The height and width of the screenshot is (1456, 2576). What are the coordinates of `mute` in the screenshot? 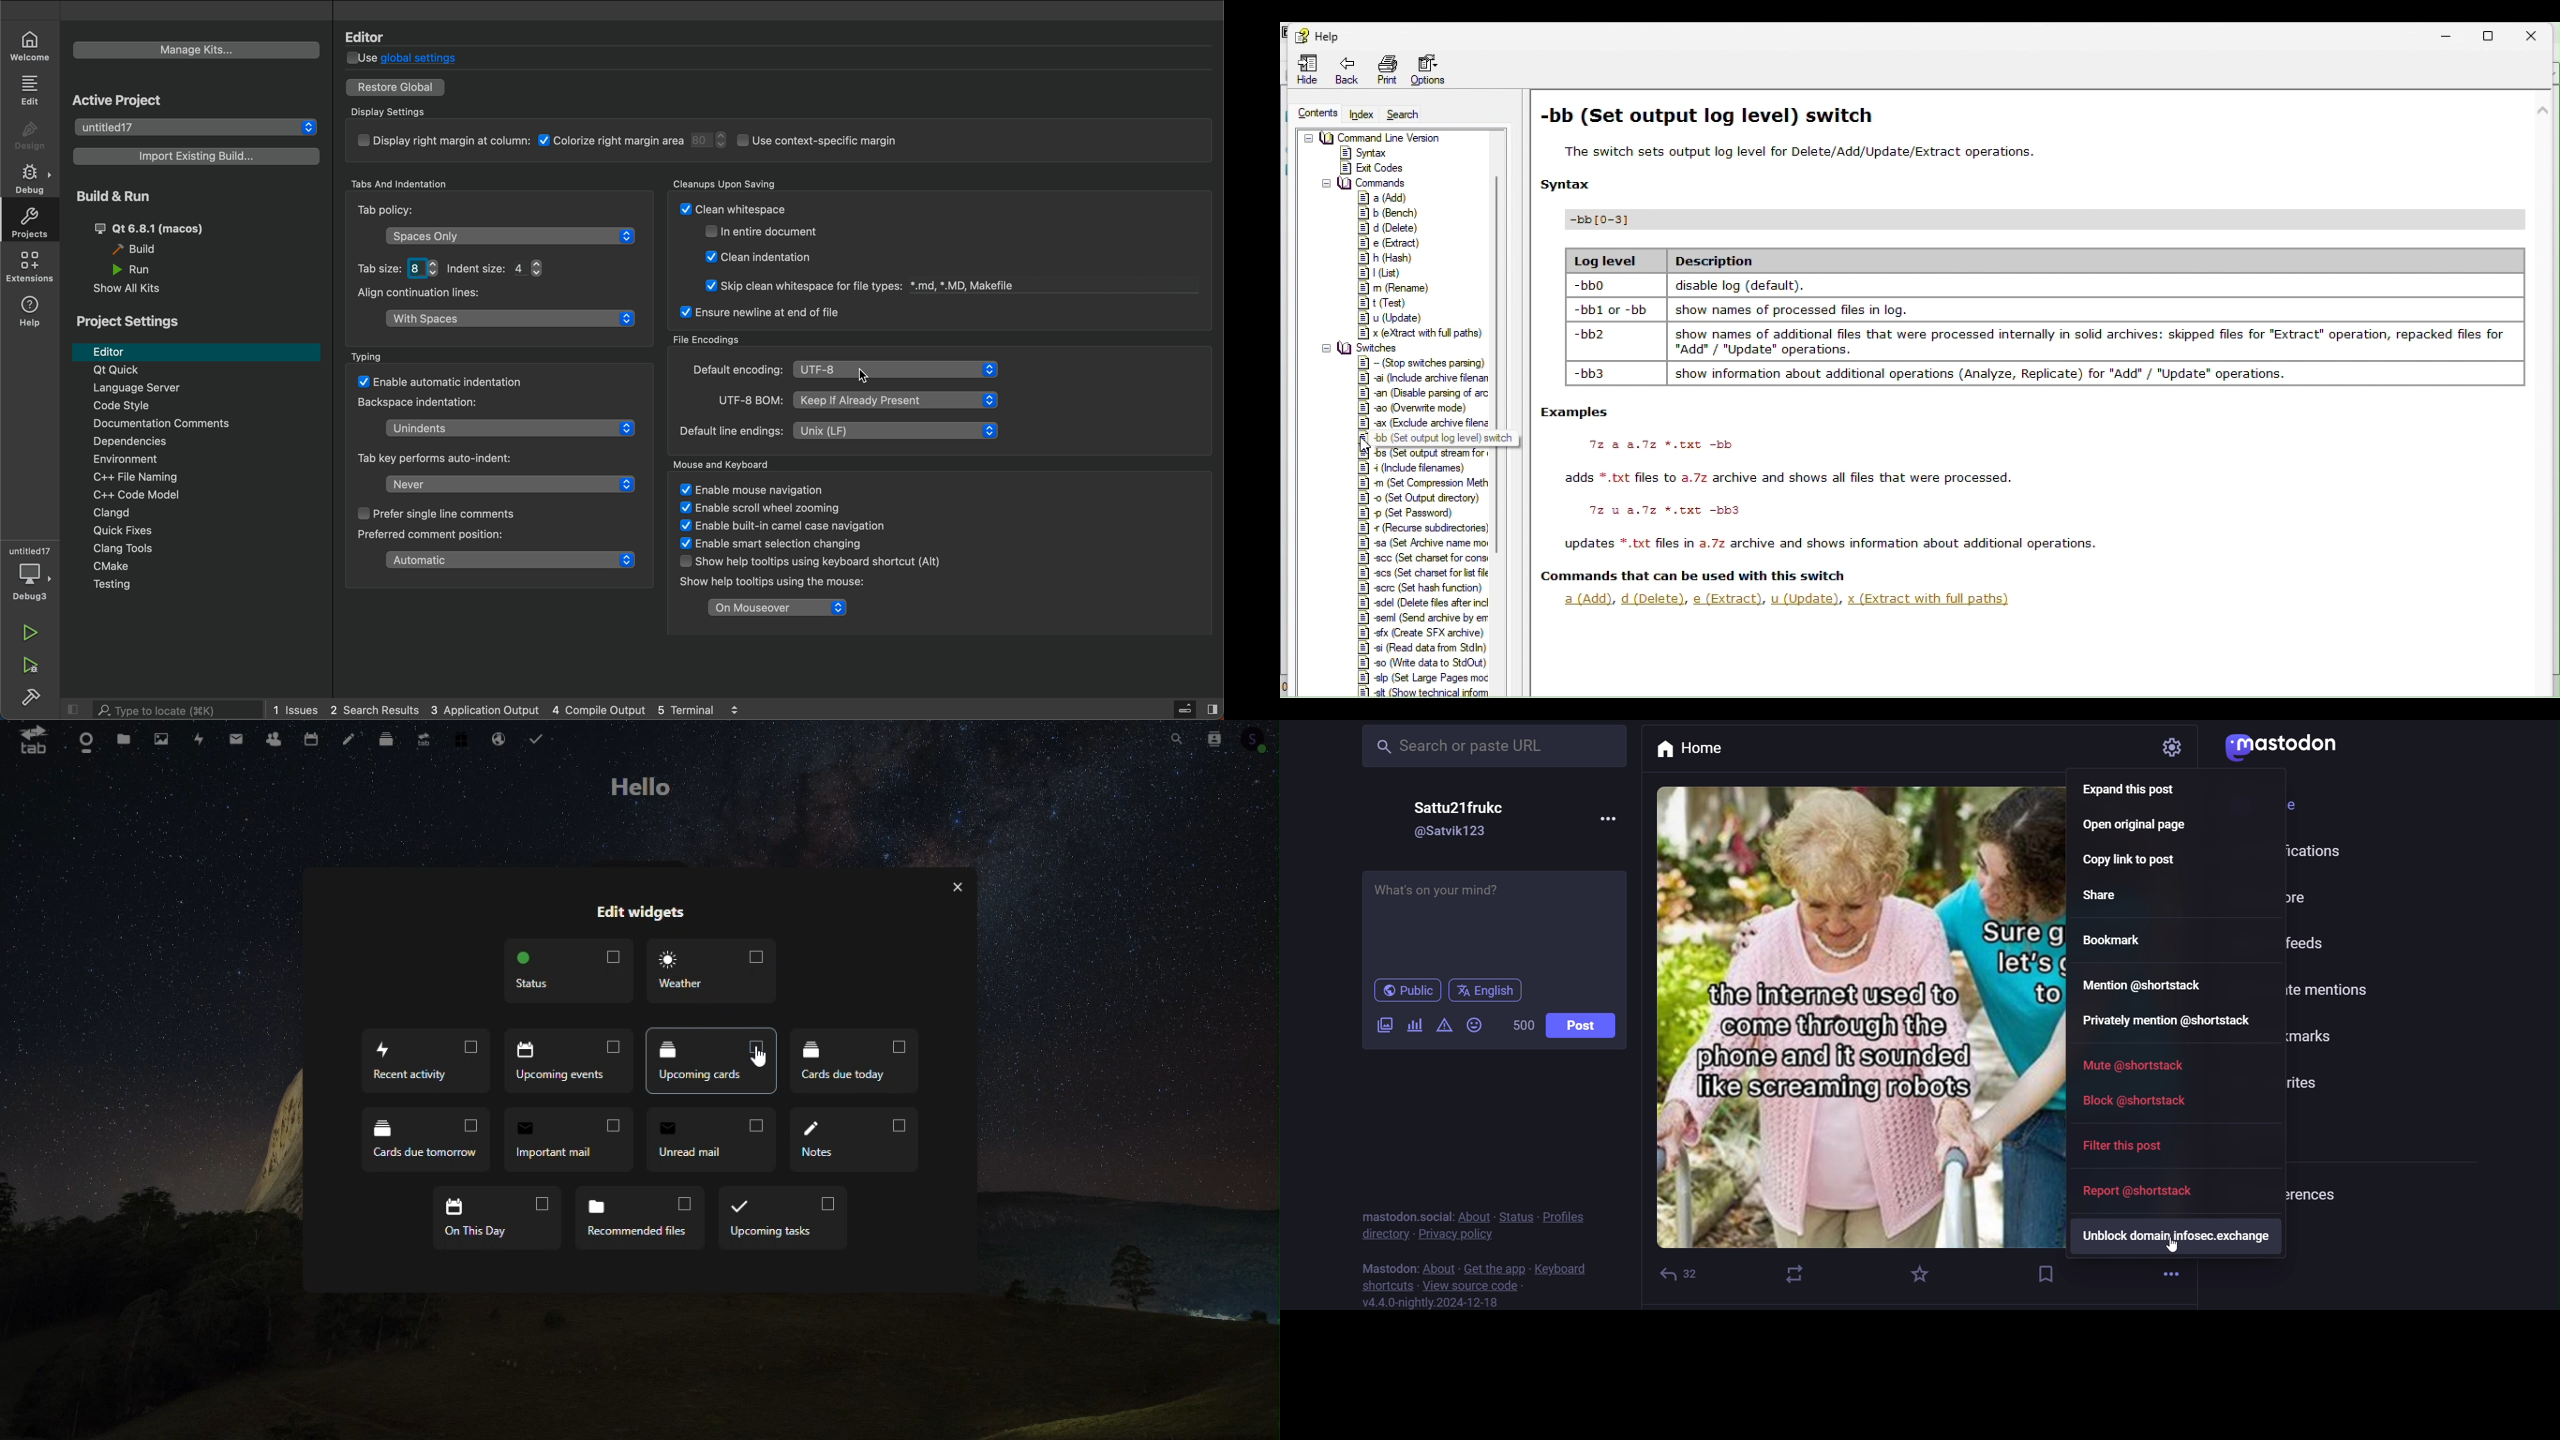 It's located at (2134, 1065).